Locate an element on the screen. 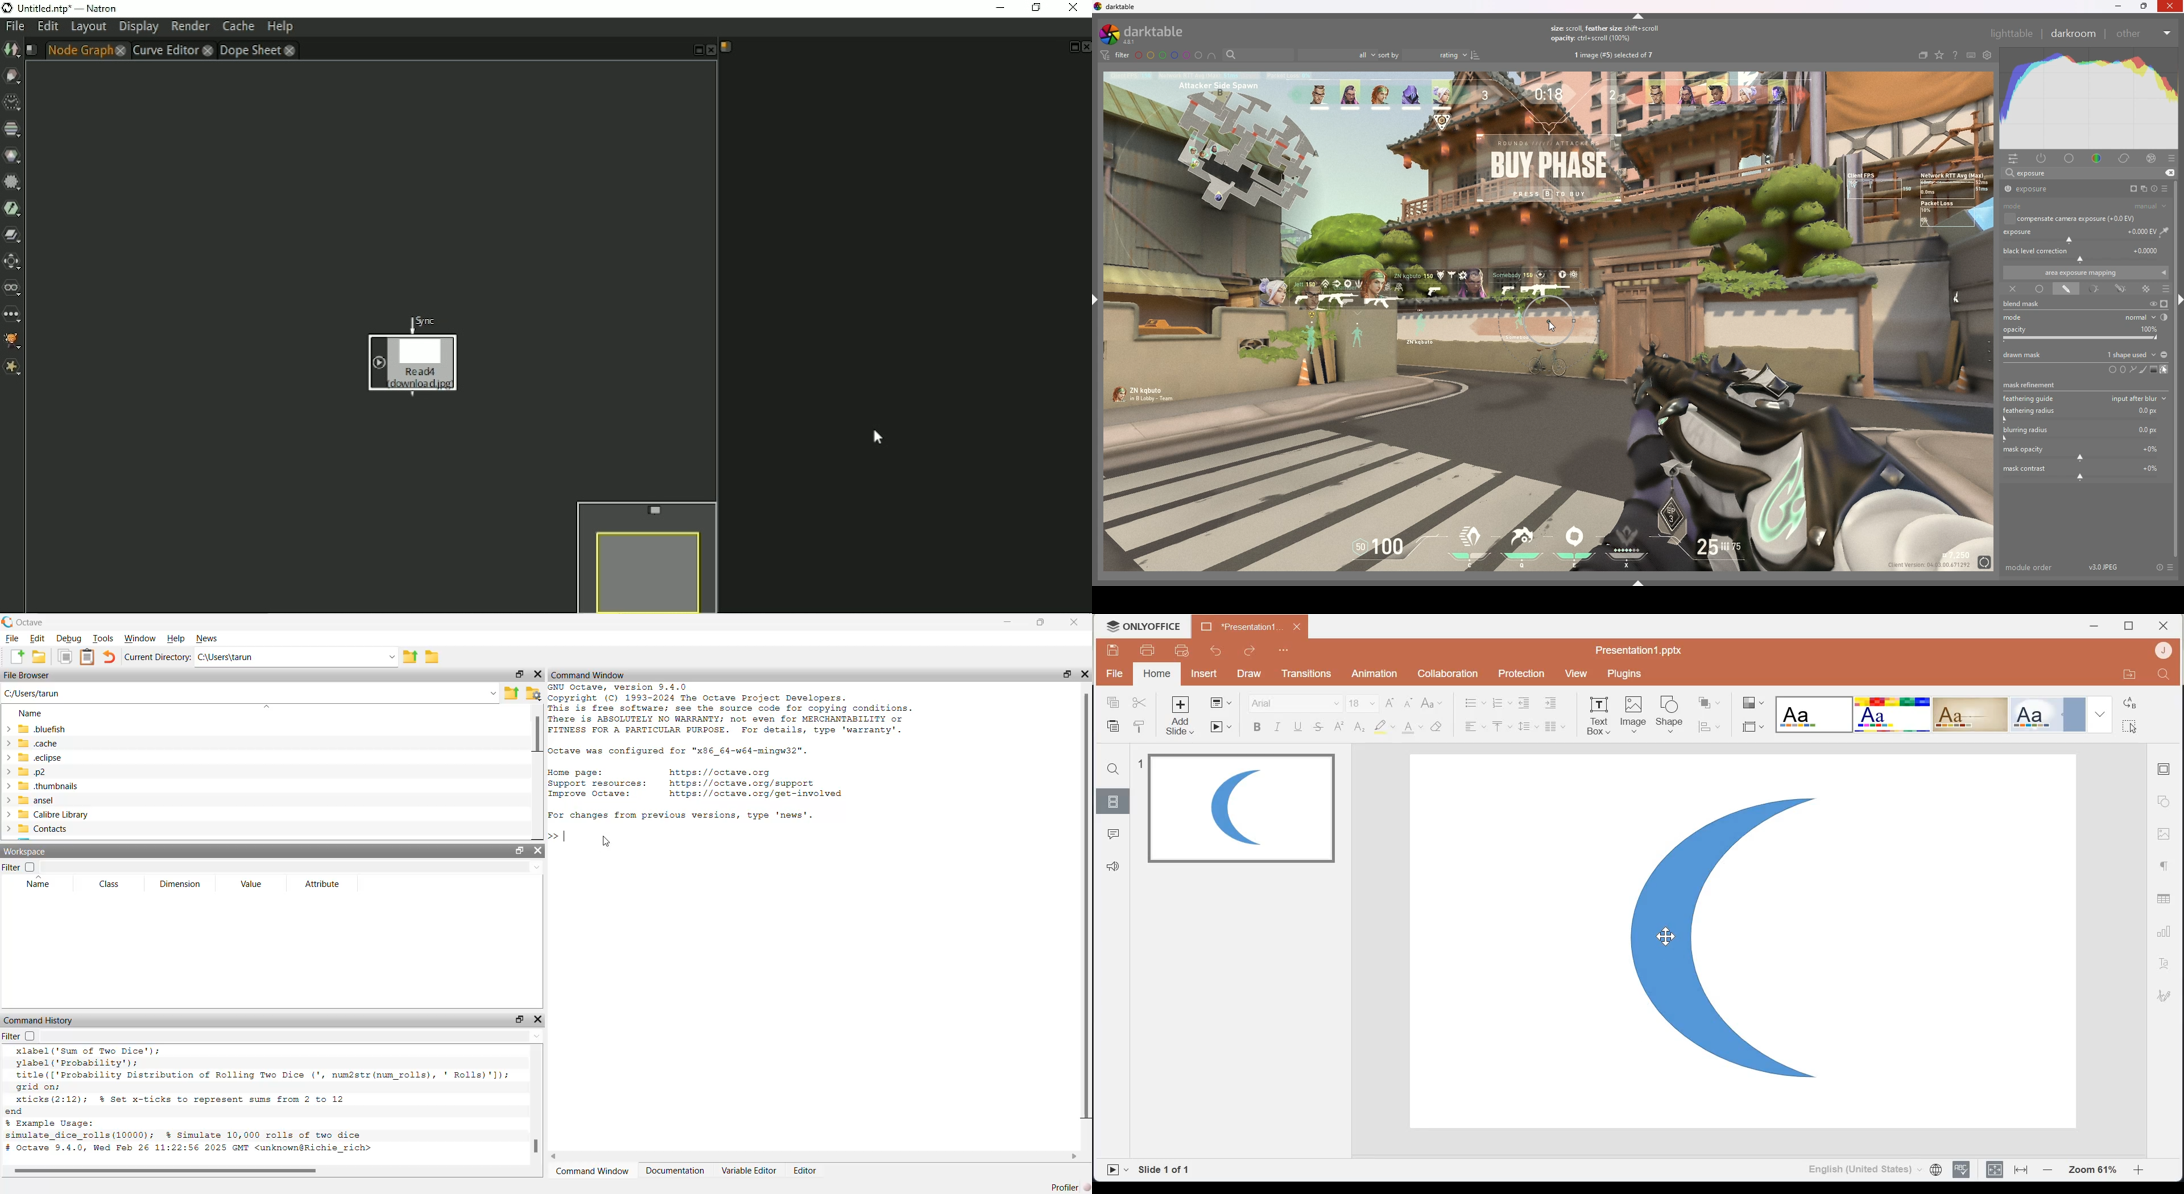  Close is located at coordinates (540, 1018).